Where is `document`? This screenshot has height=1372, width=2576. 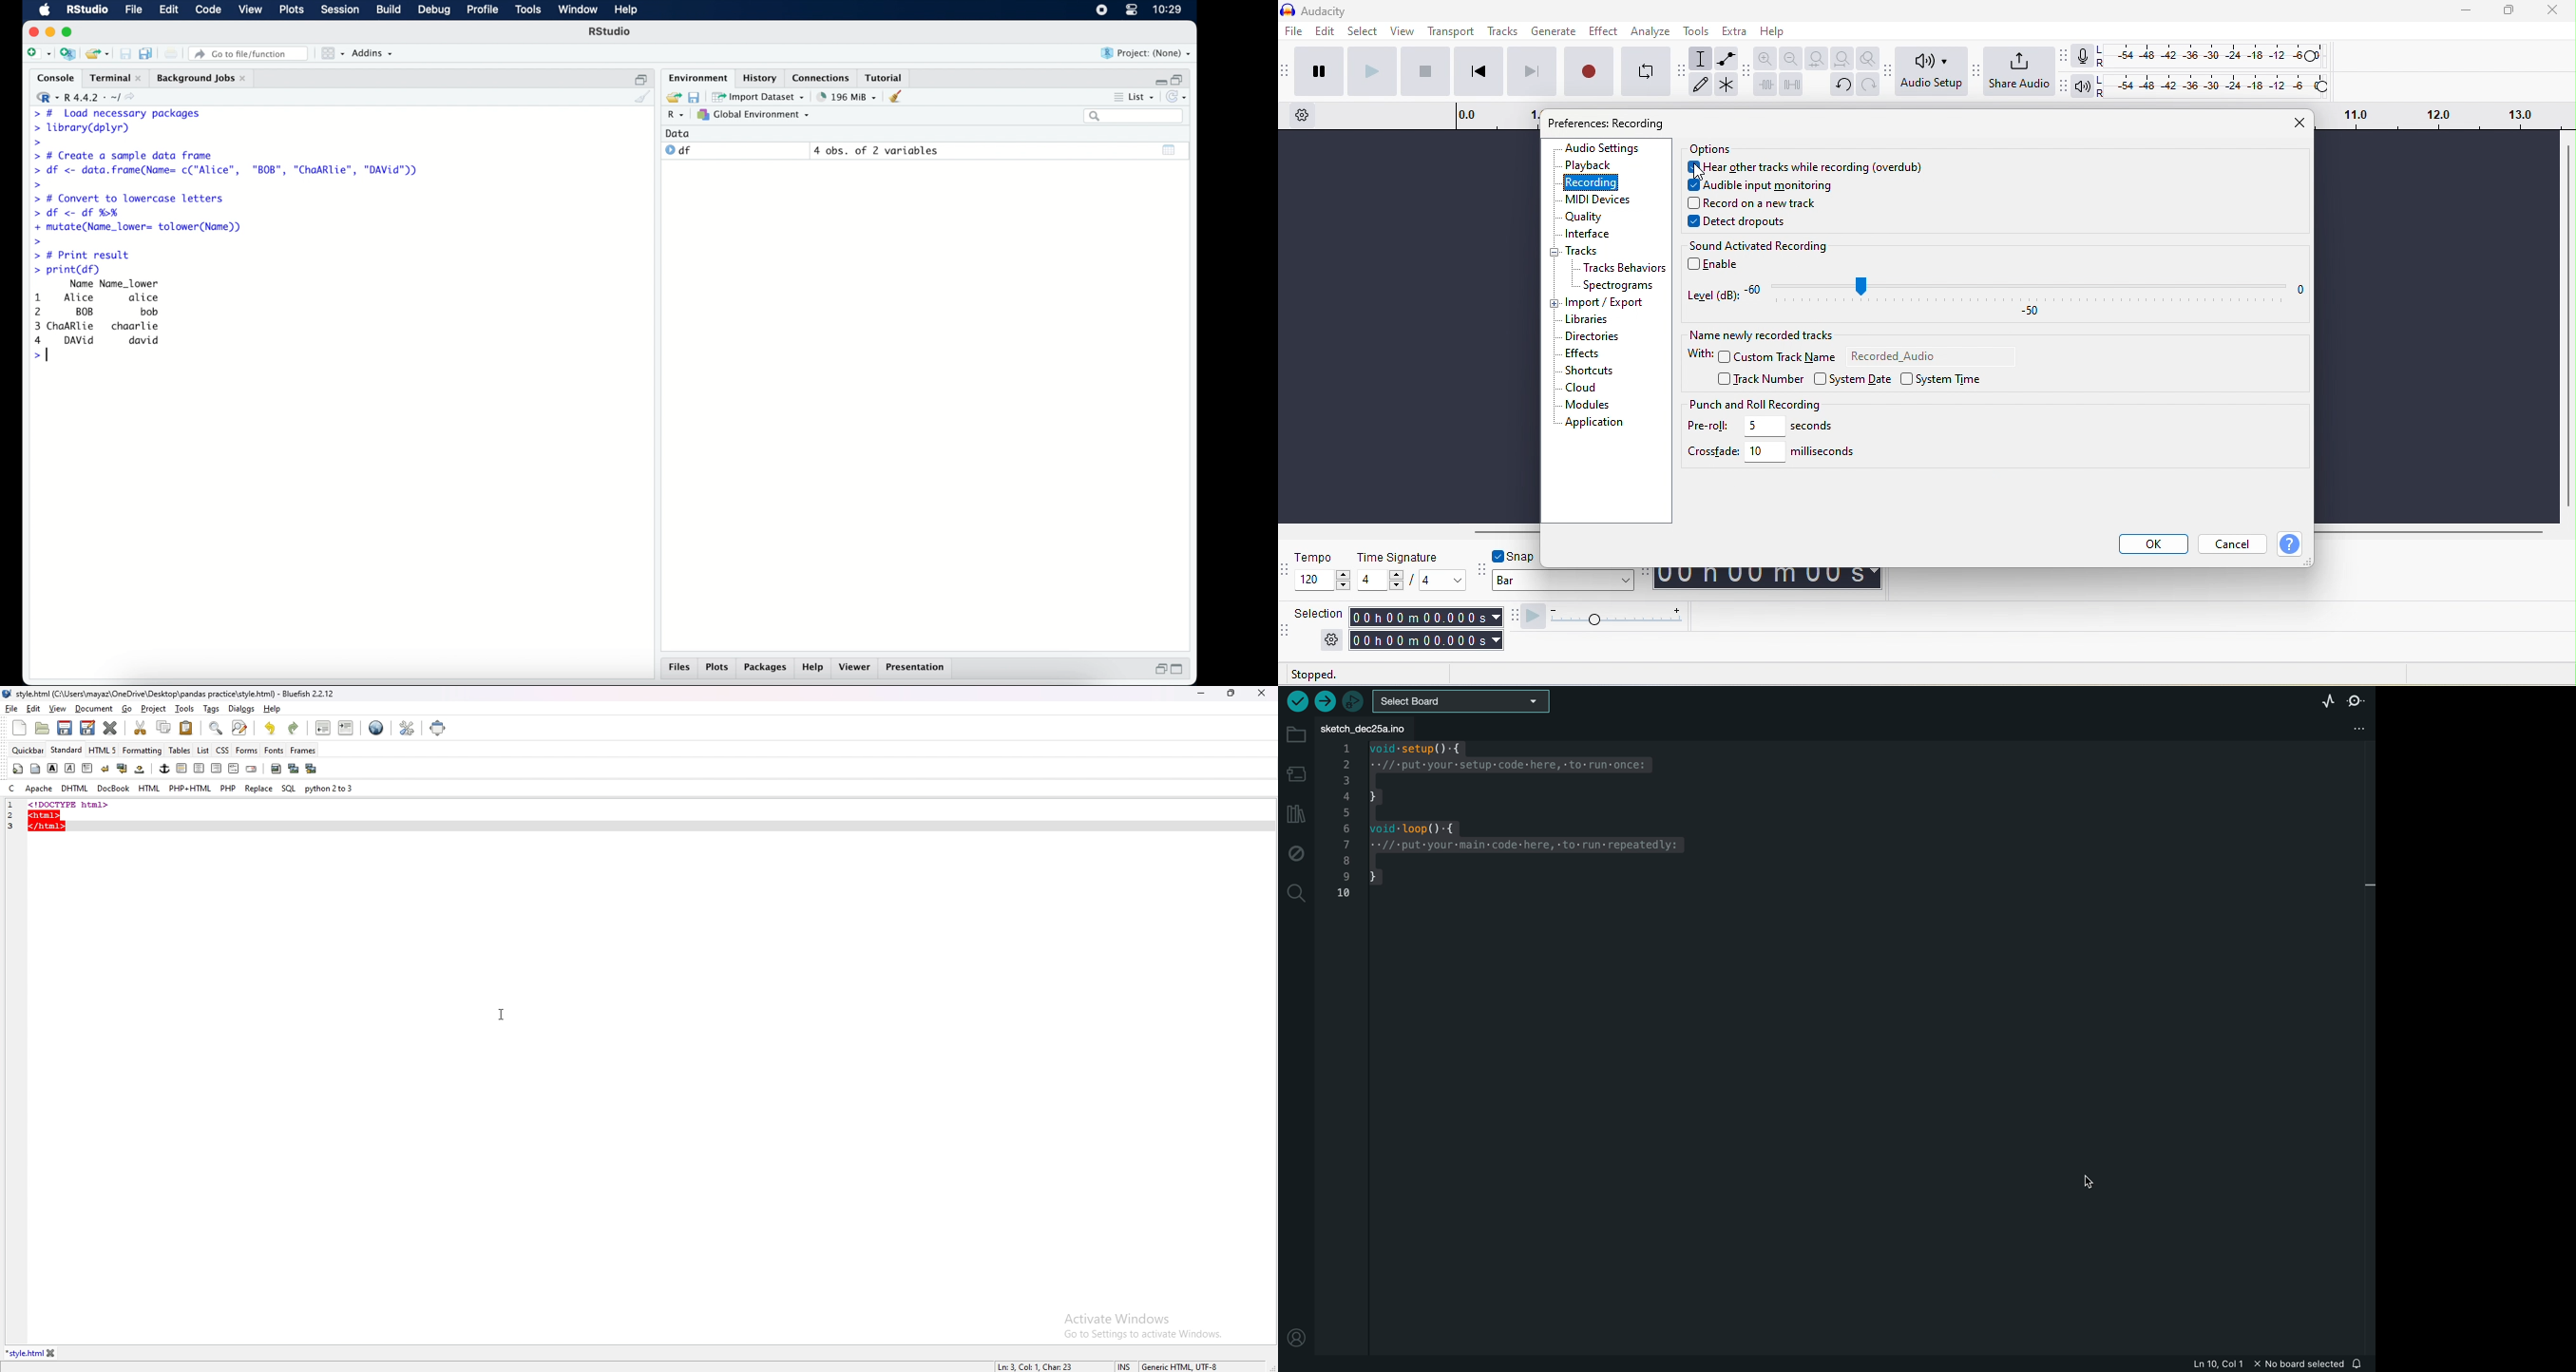
document is located at coordinates (95, 709).